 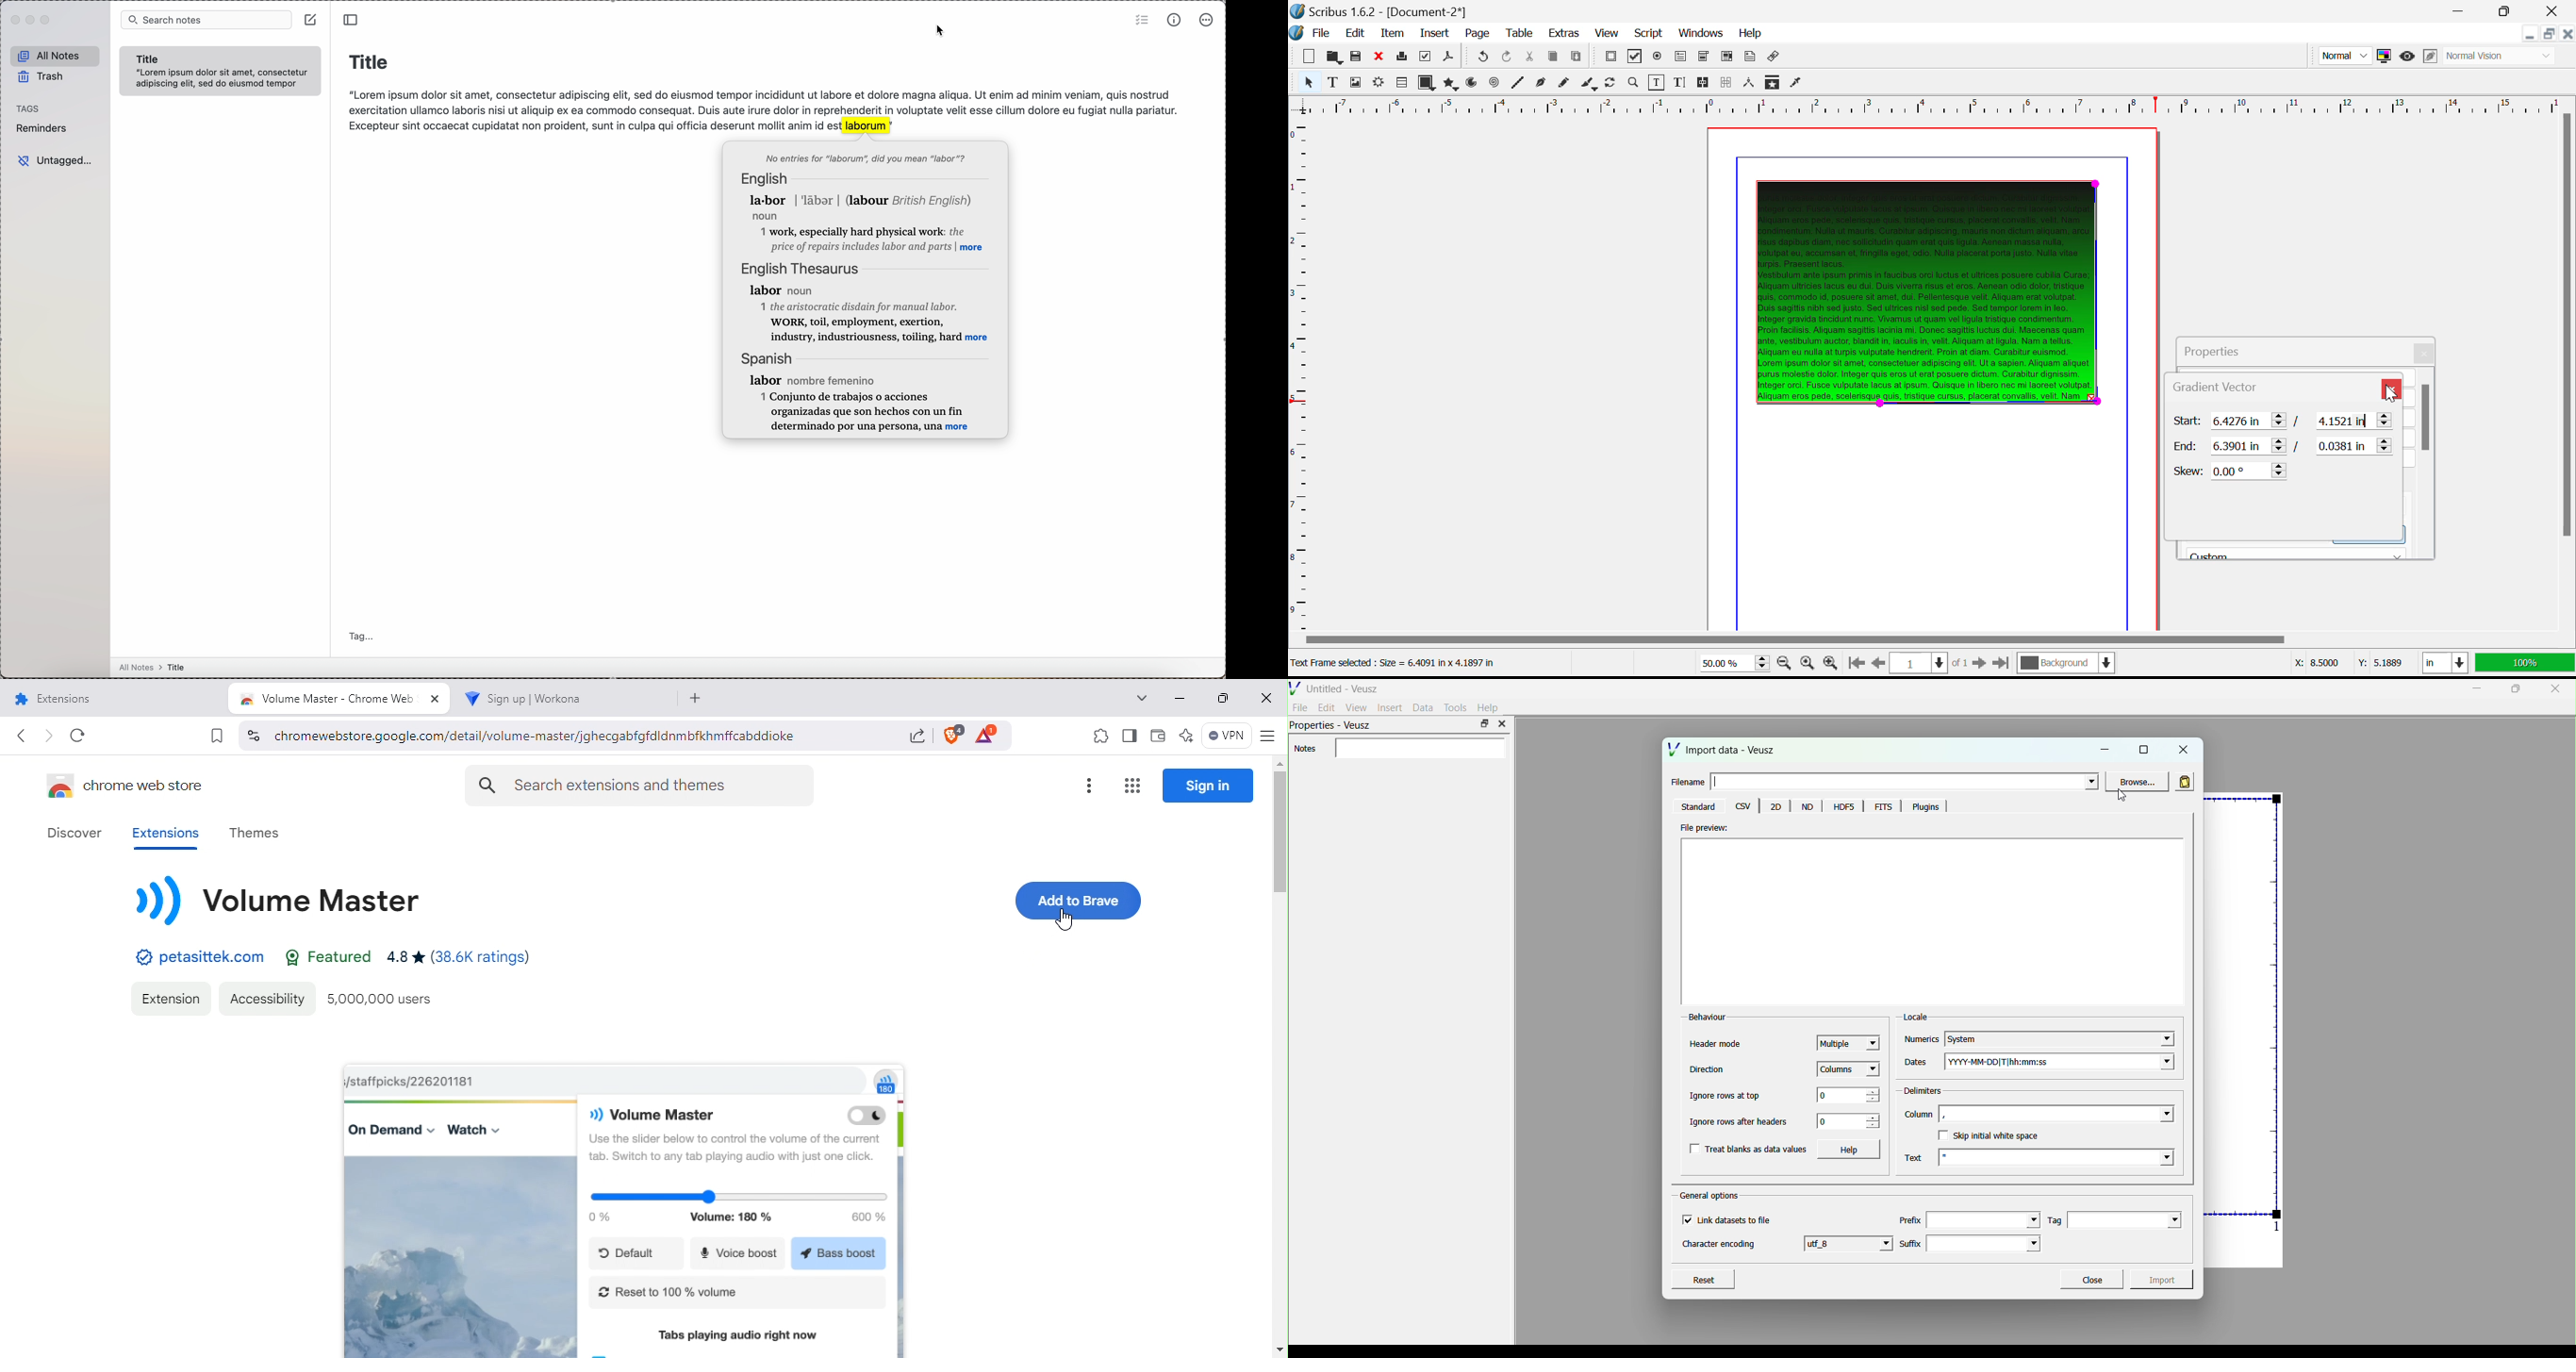 I want to click on Extensions, so click(x=161, y=834).